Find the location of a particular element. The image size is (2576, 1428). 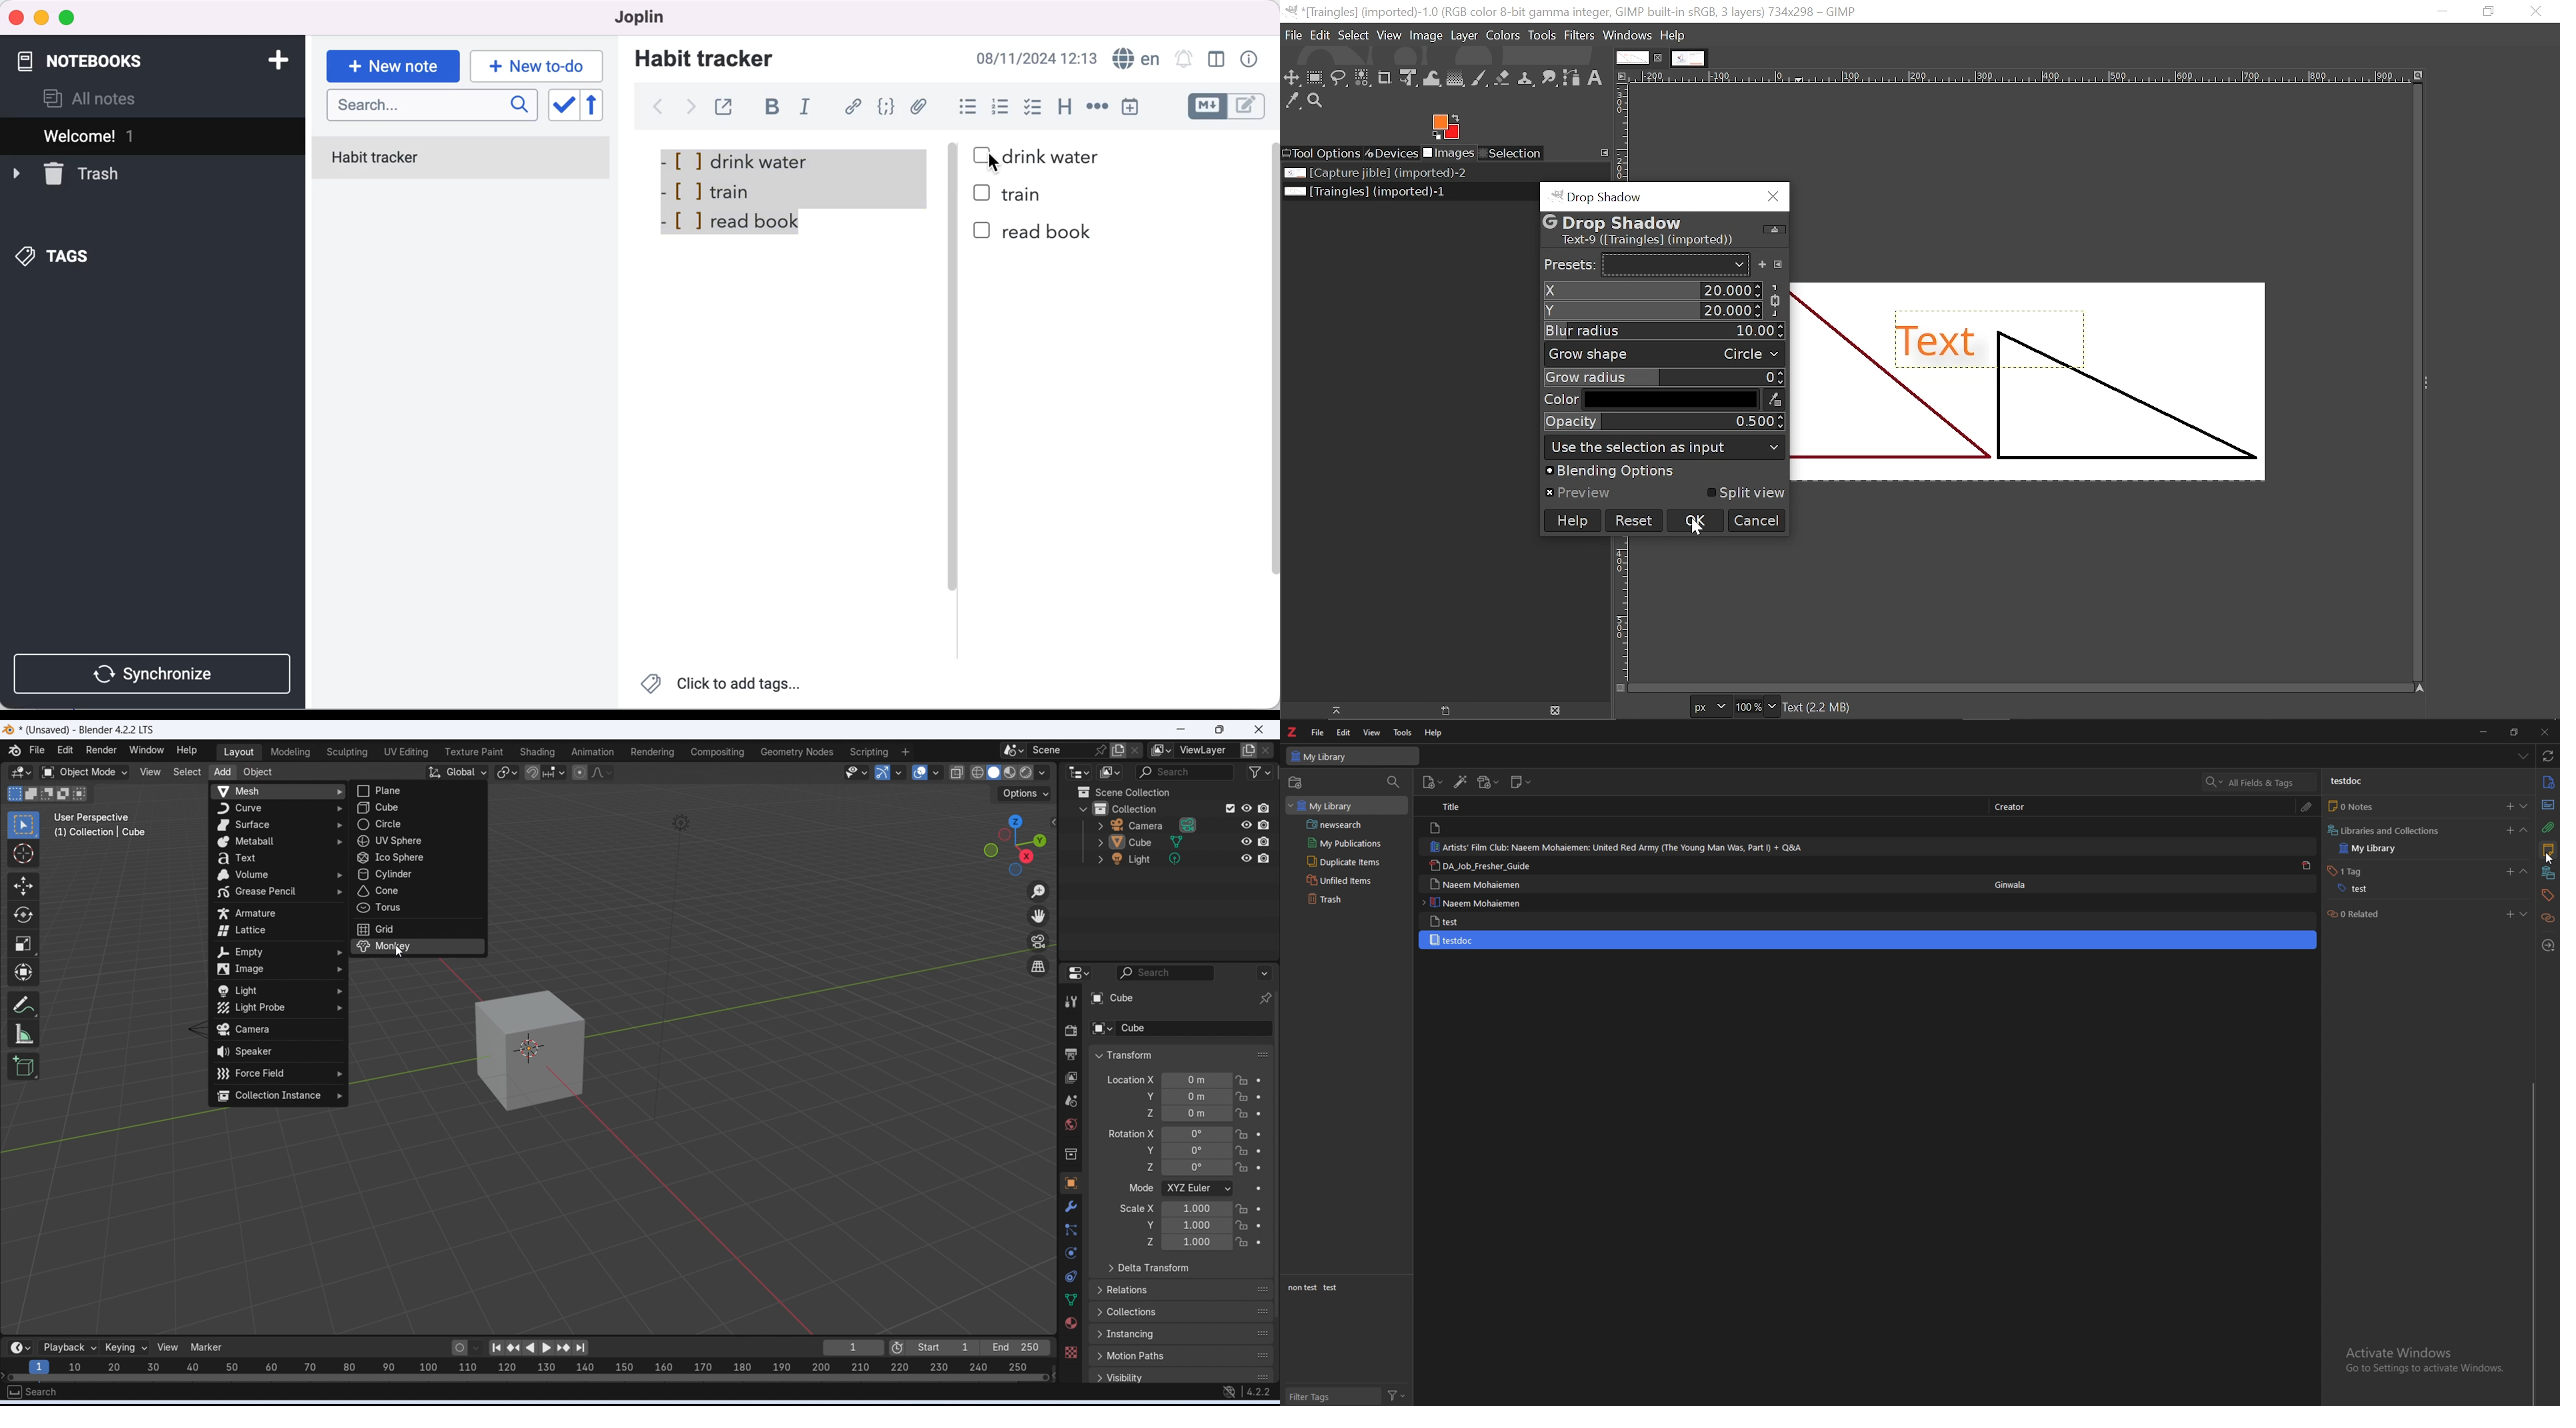

scroll bar is located at coordinates (1272, 387).